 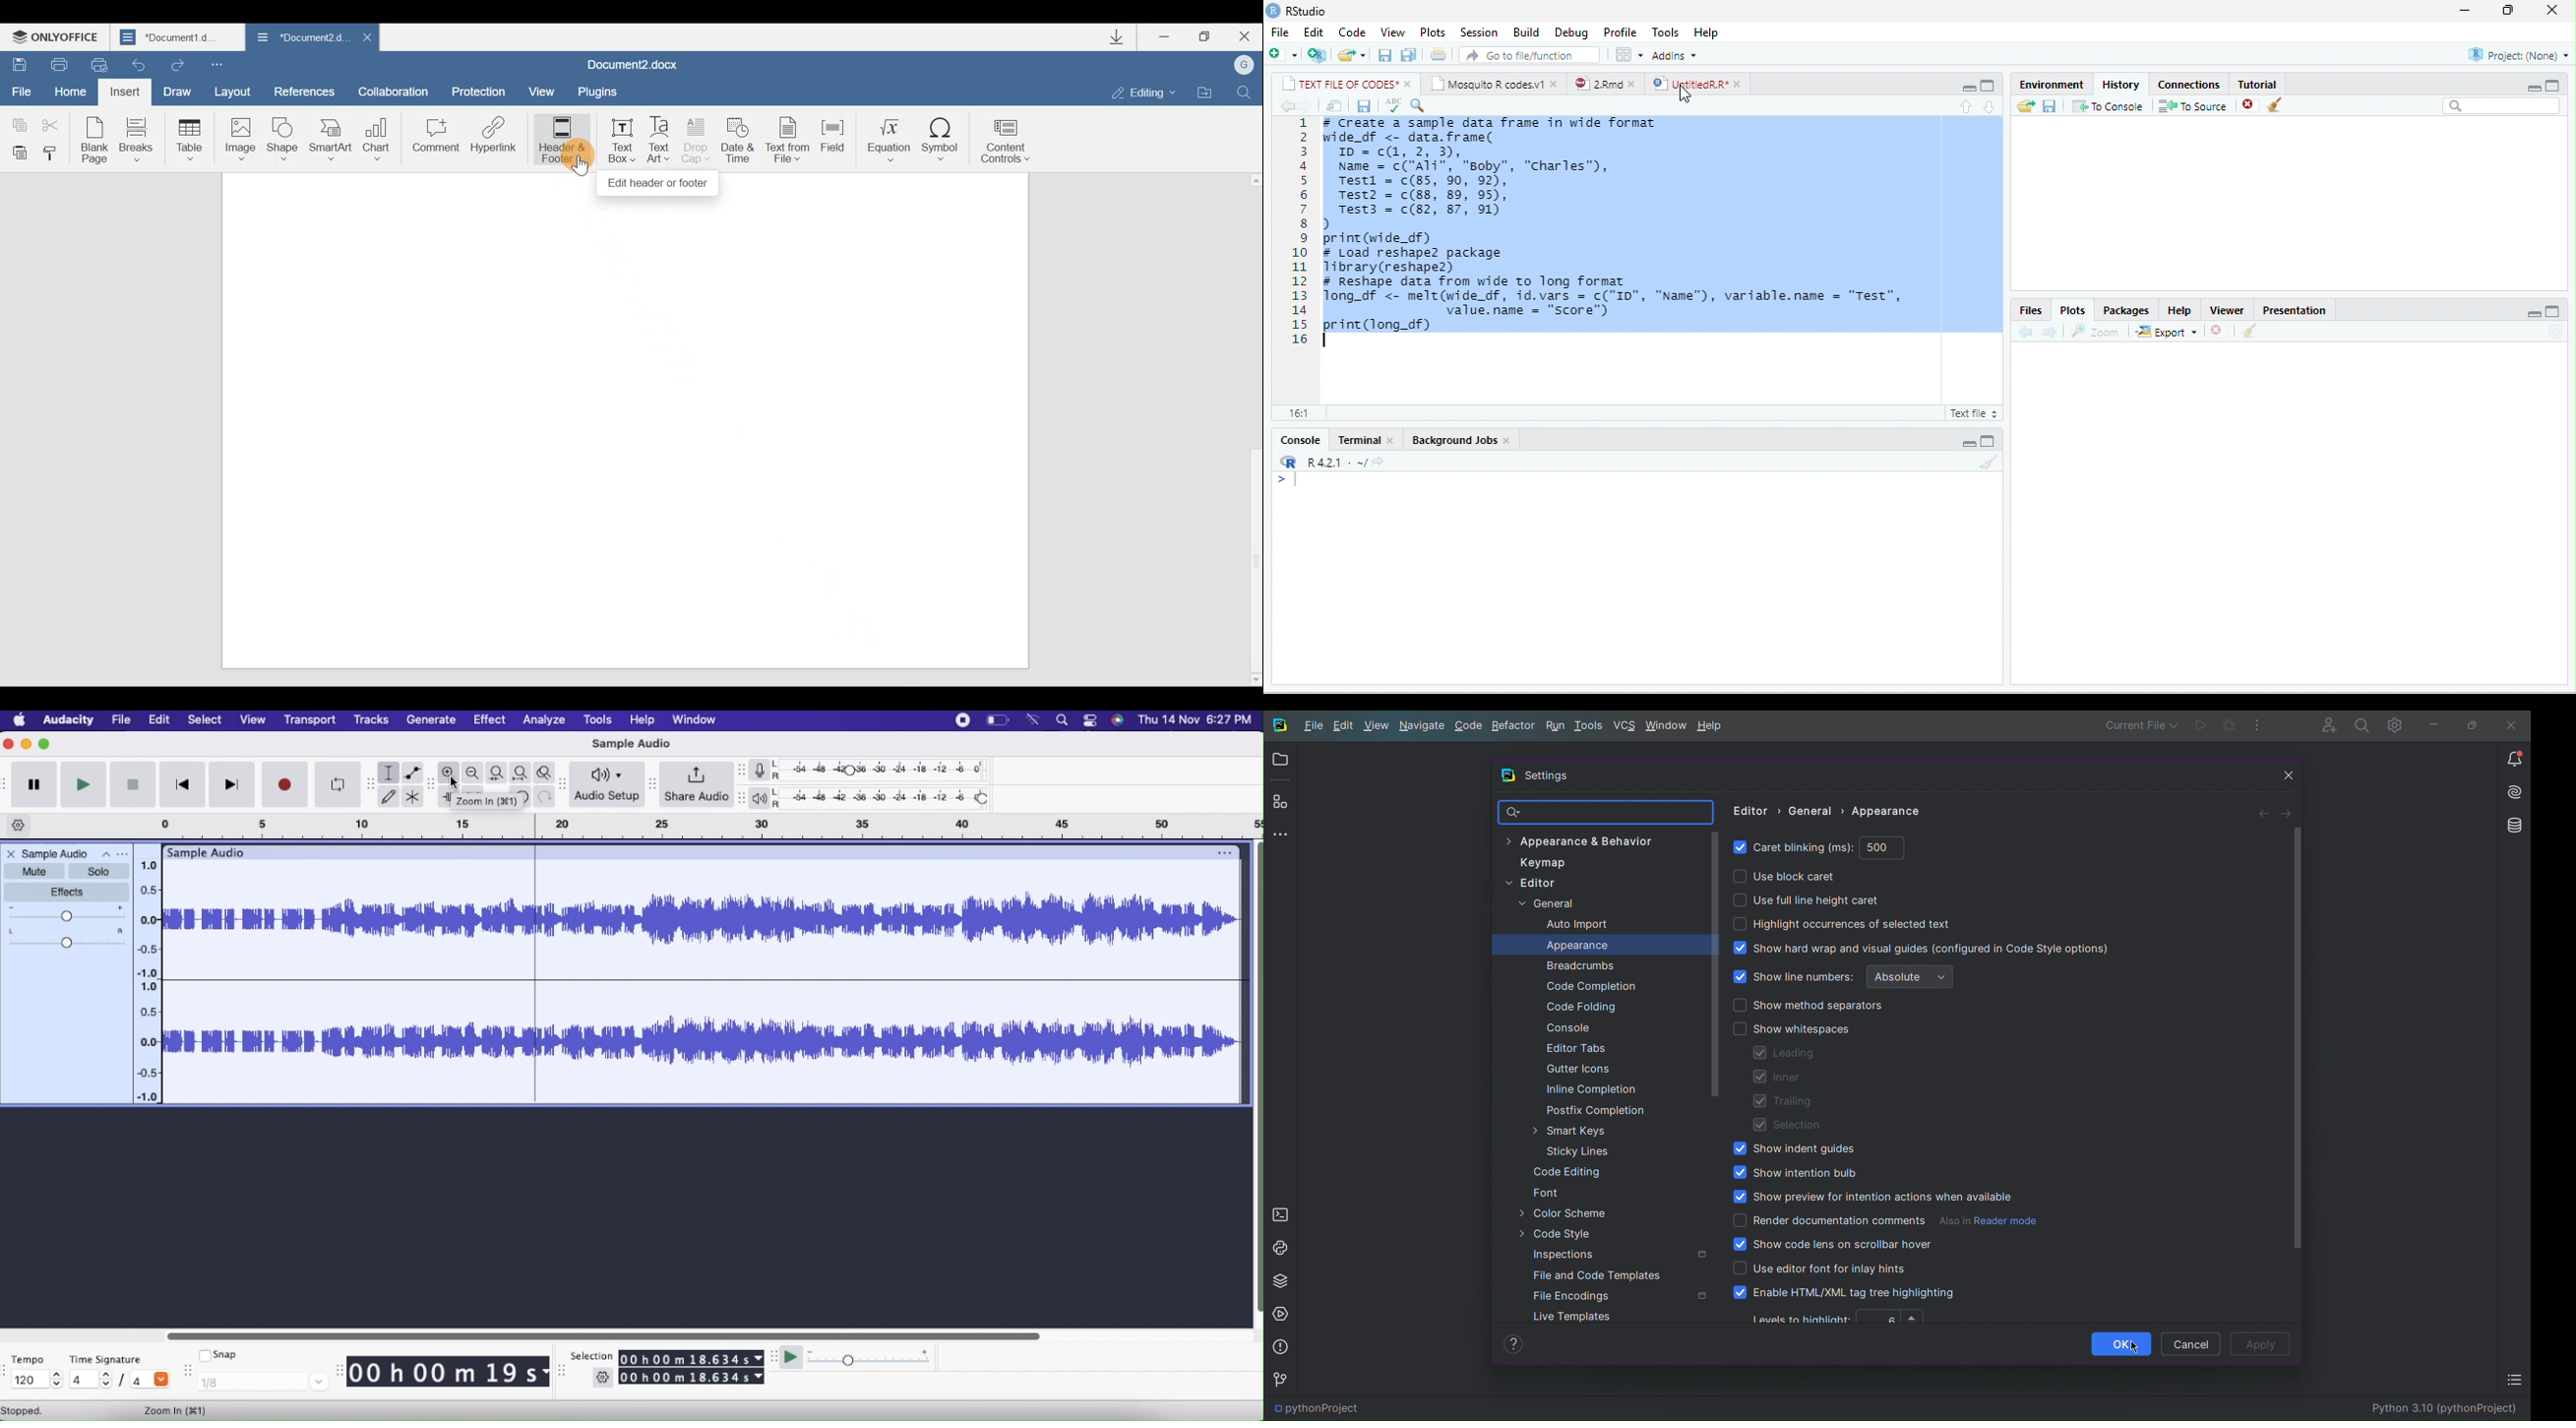 I want to click on OK, so click(x=2120, y=1343).